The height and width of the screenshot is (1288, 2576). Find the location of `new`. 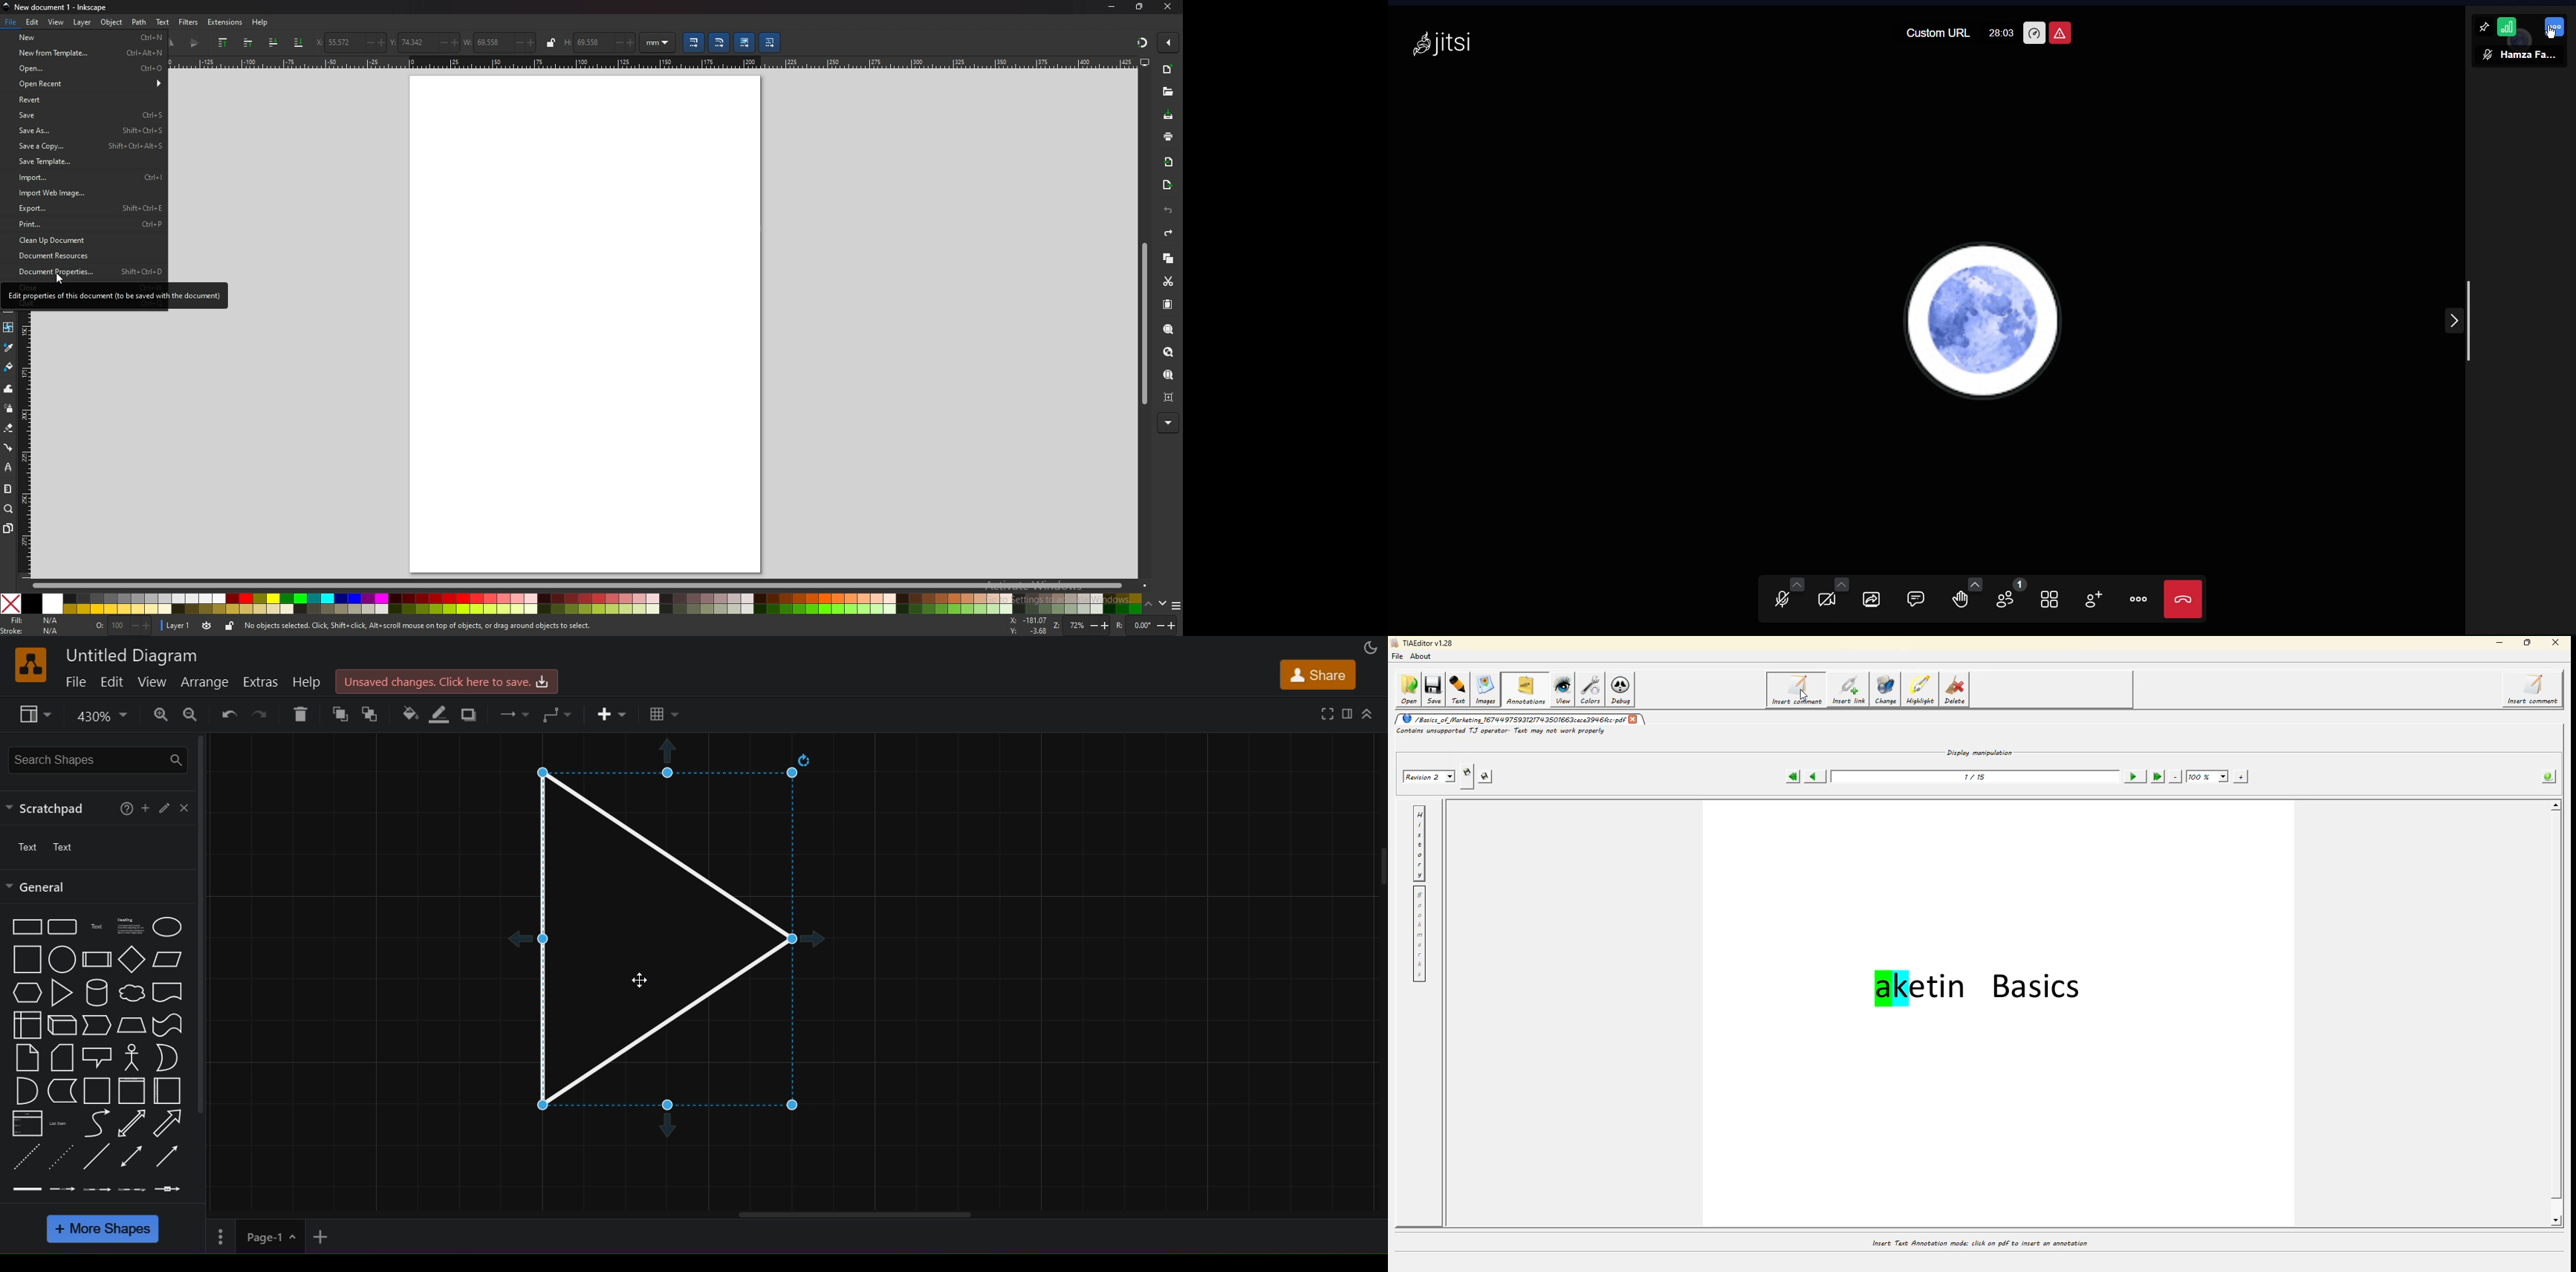

new is located at coordinates (88, 37).